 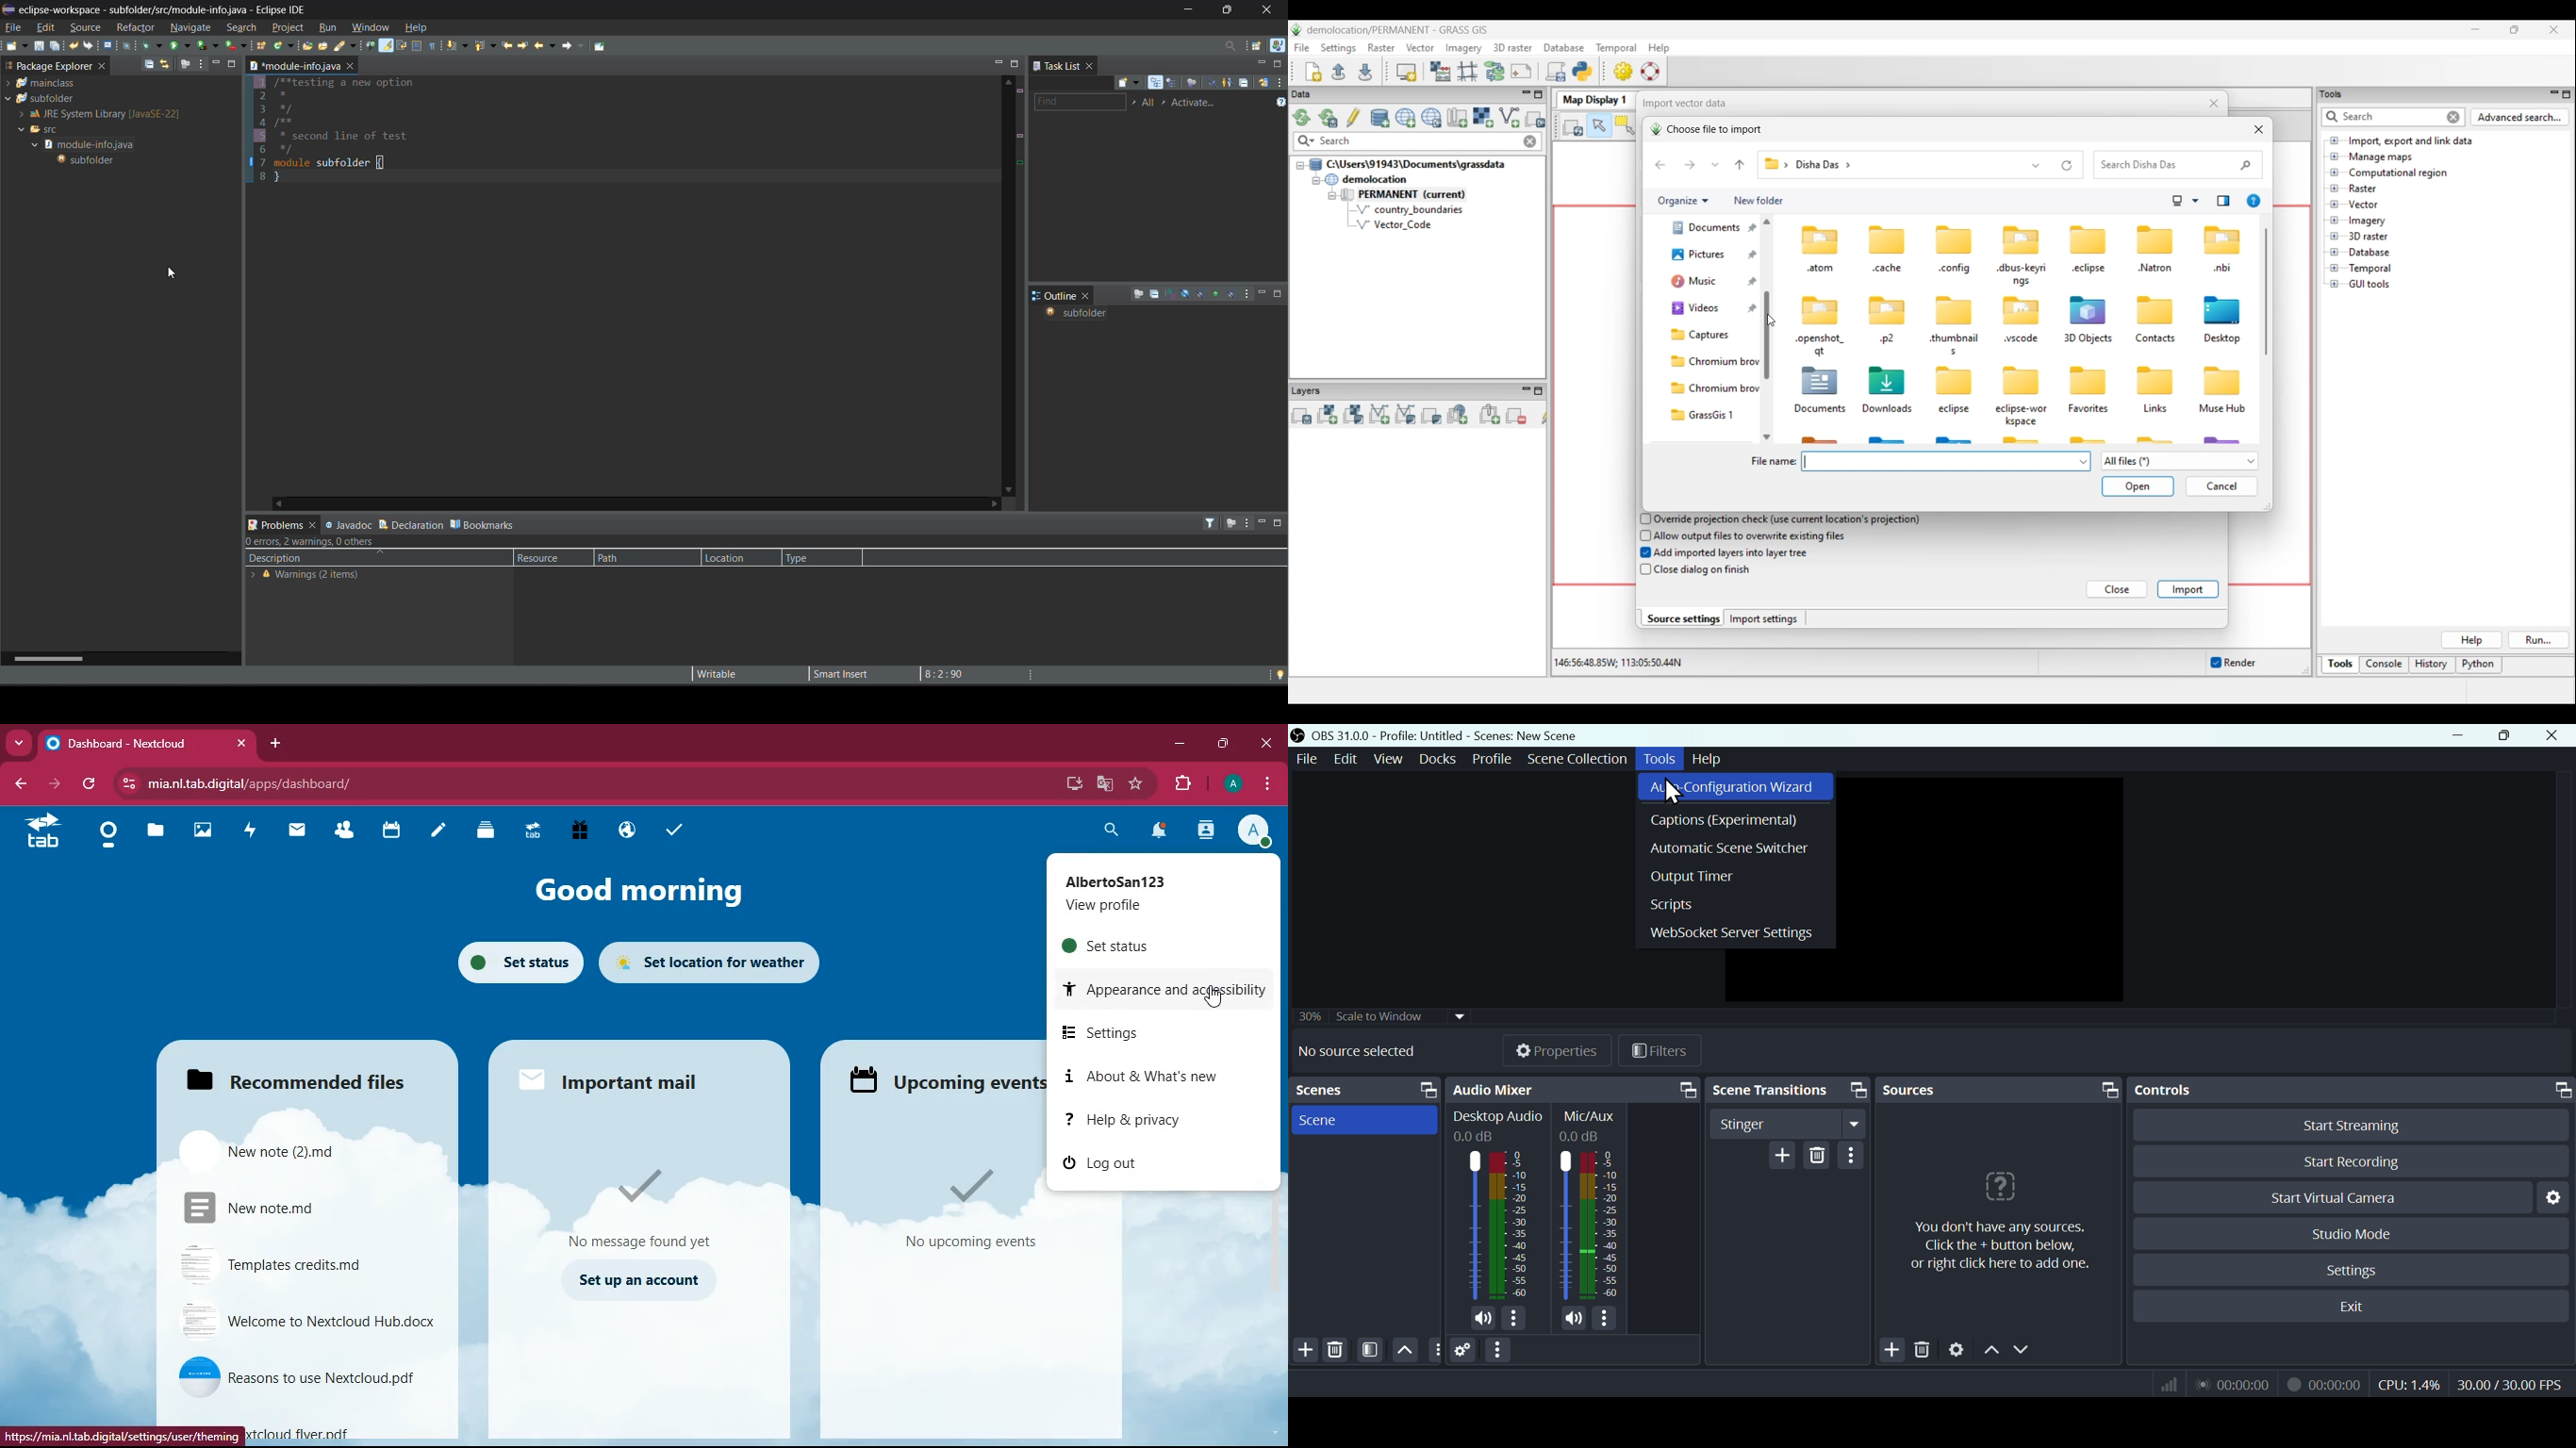 What do you see at coordinates (103, 68) in the screenshot?
I see `close` at bounding box center [103, 68].